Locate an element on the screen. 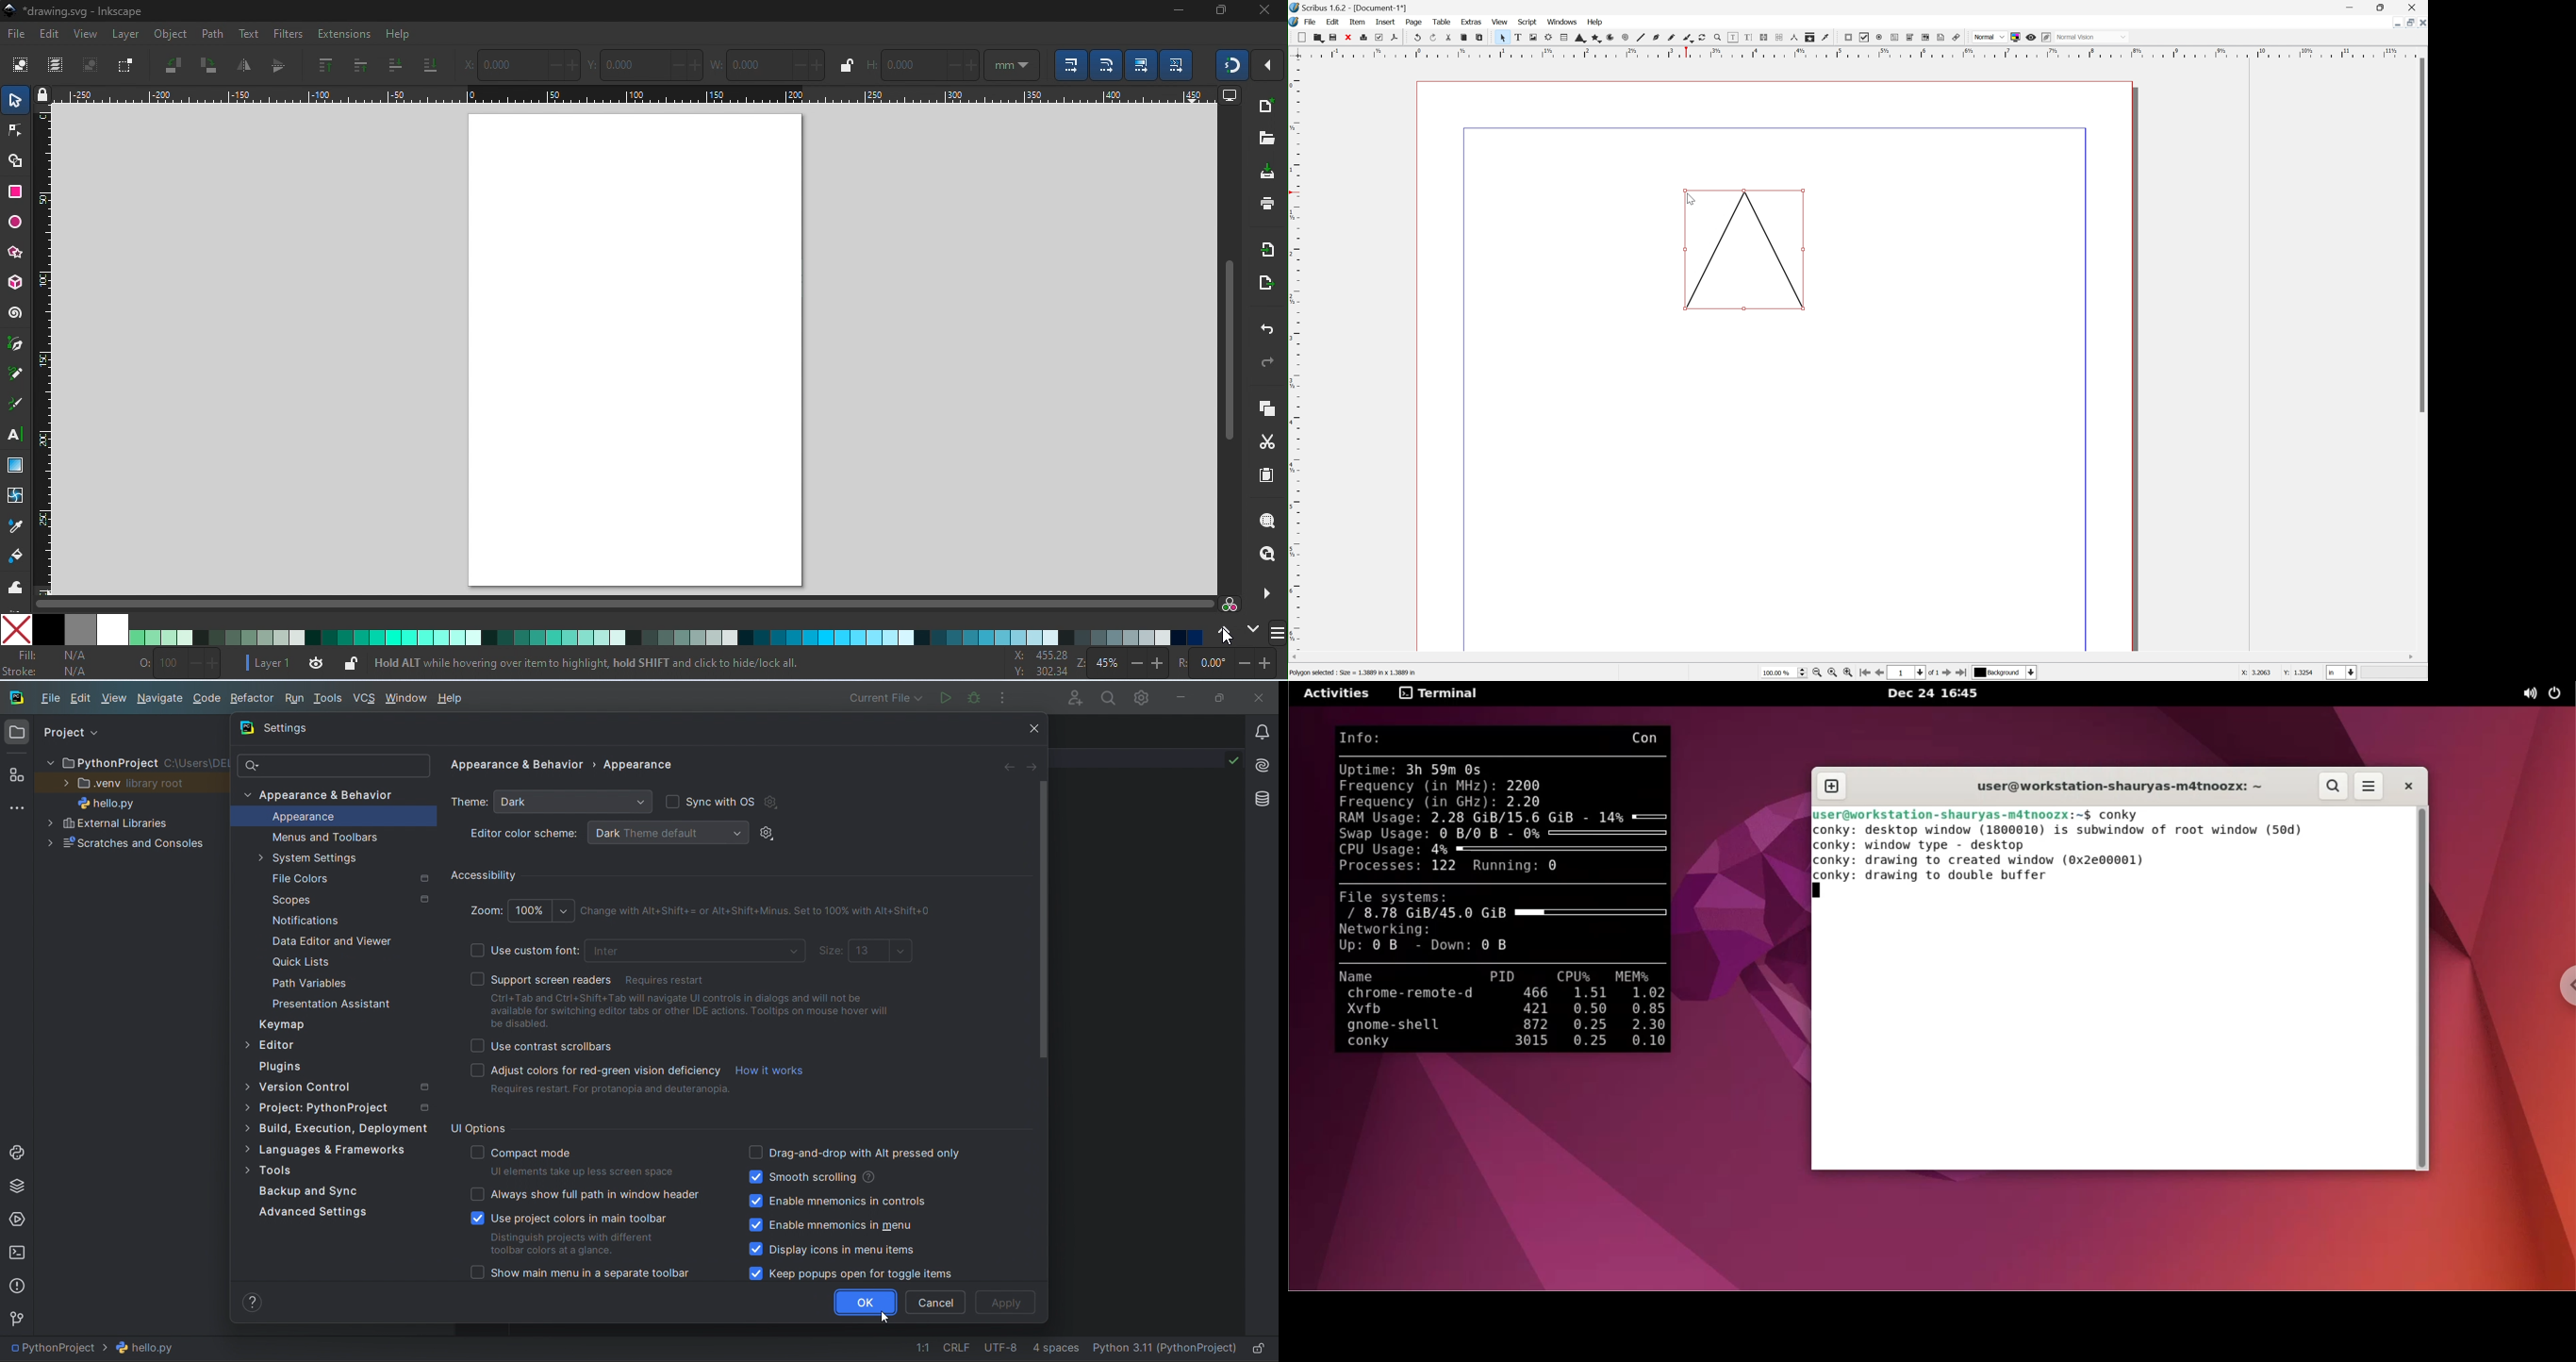  display options is located at coordinates (1230, 96).